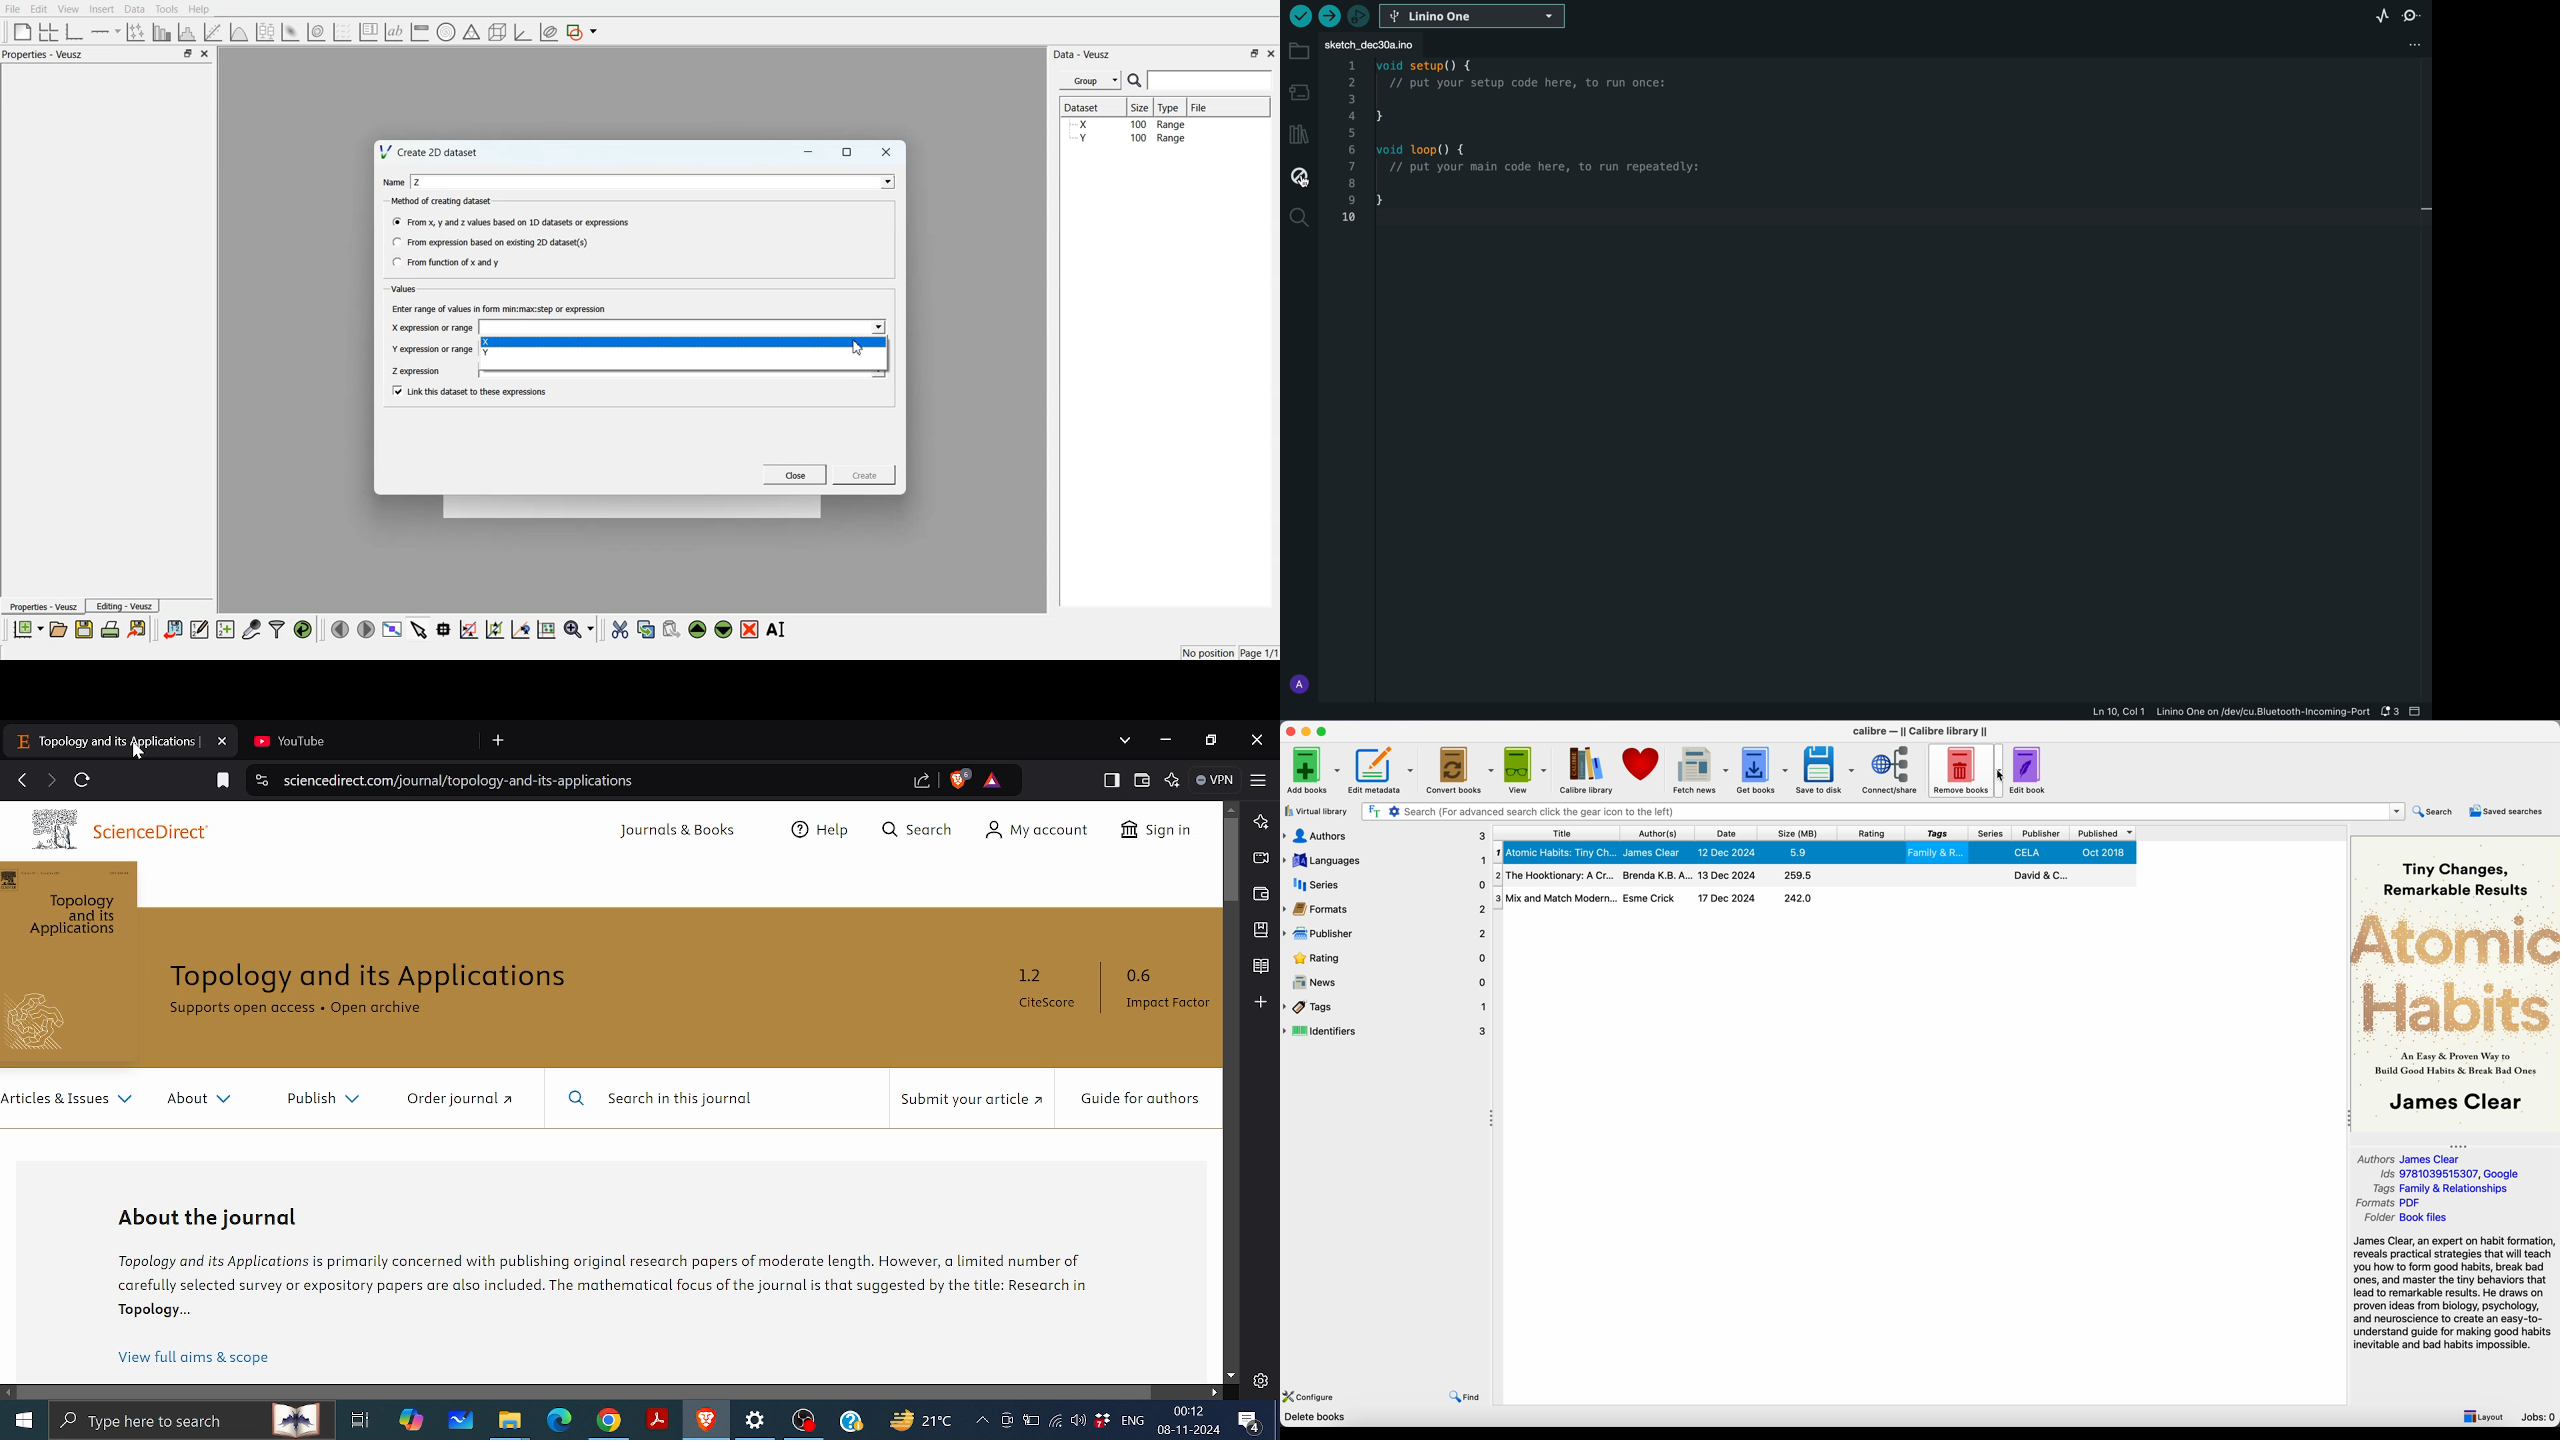 The height and width of the screenshot is (1456, 2576). Describe the element at coordinates (1255, 53) in the screenshot. I see `Maximize` at that location.